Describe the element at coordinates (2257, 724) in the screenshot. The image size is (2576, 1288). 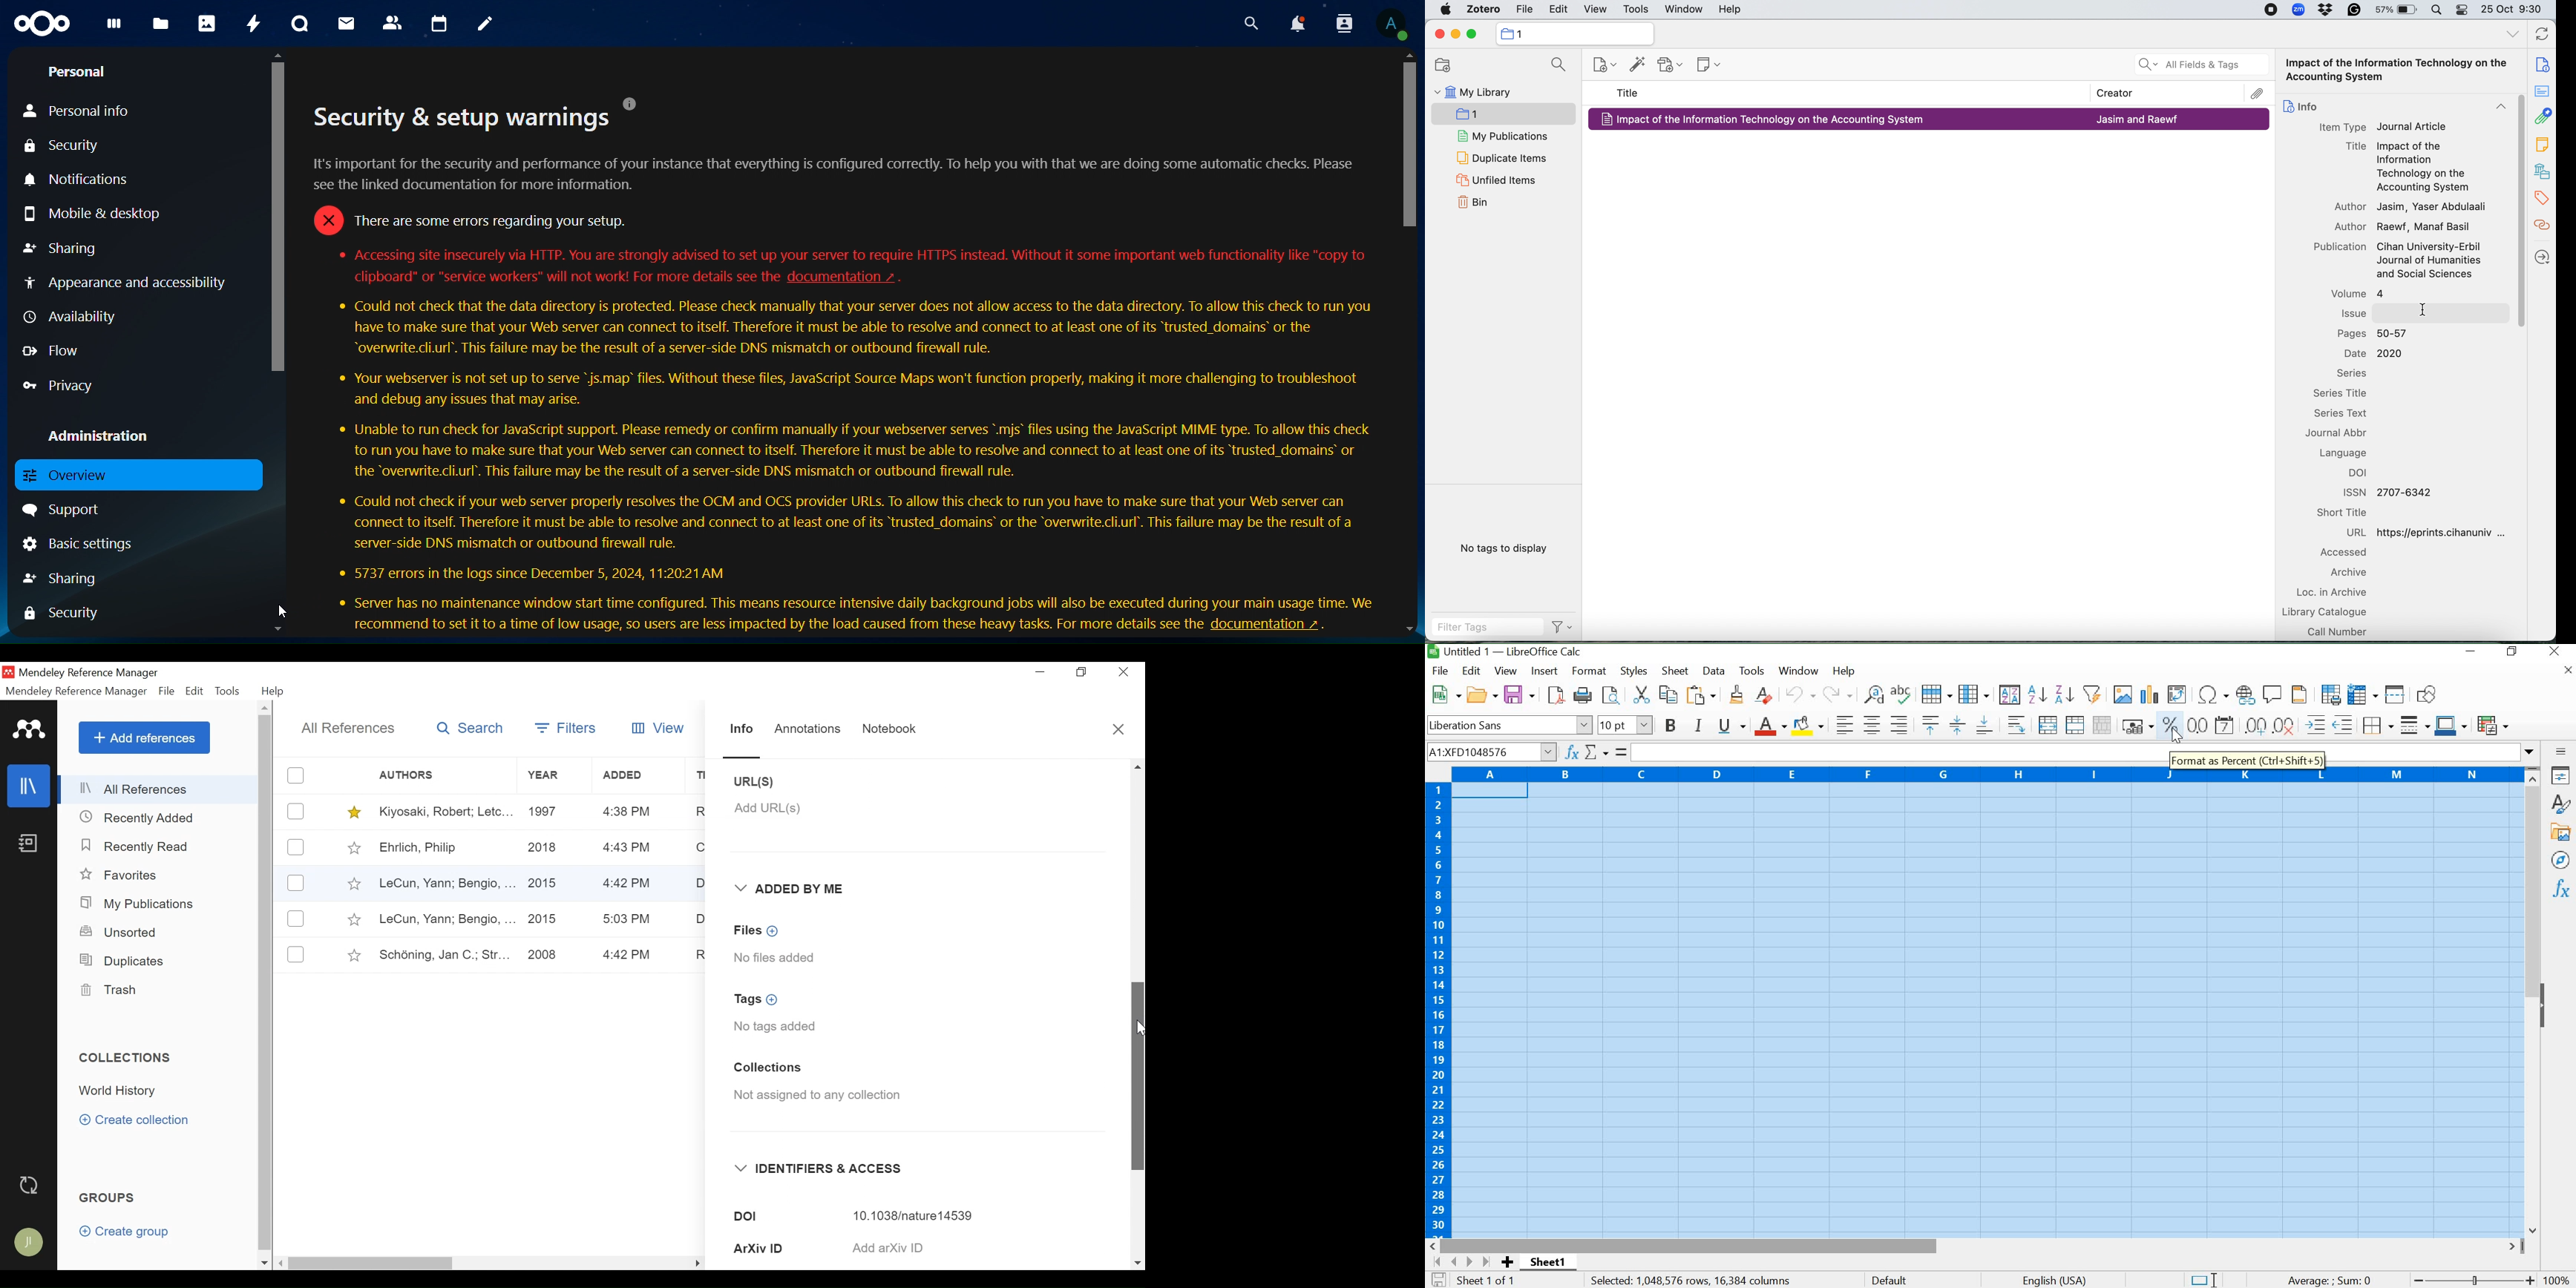
I see `Add Decimal Place` at that location.